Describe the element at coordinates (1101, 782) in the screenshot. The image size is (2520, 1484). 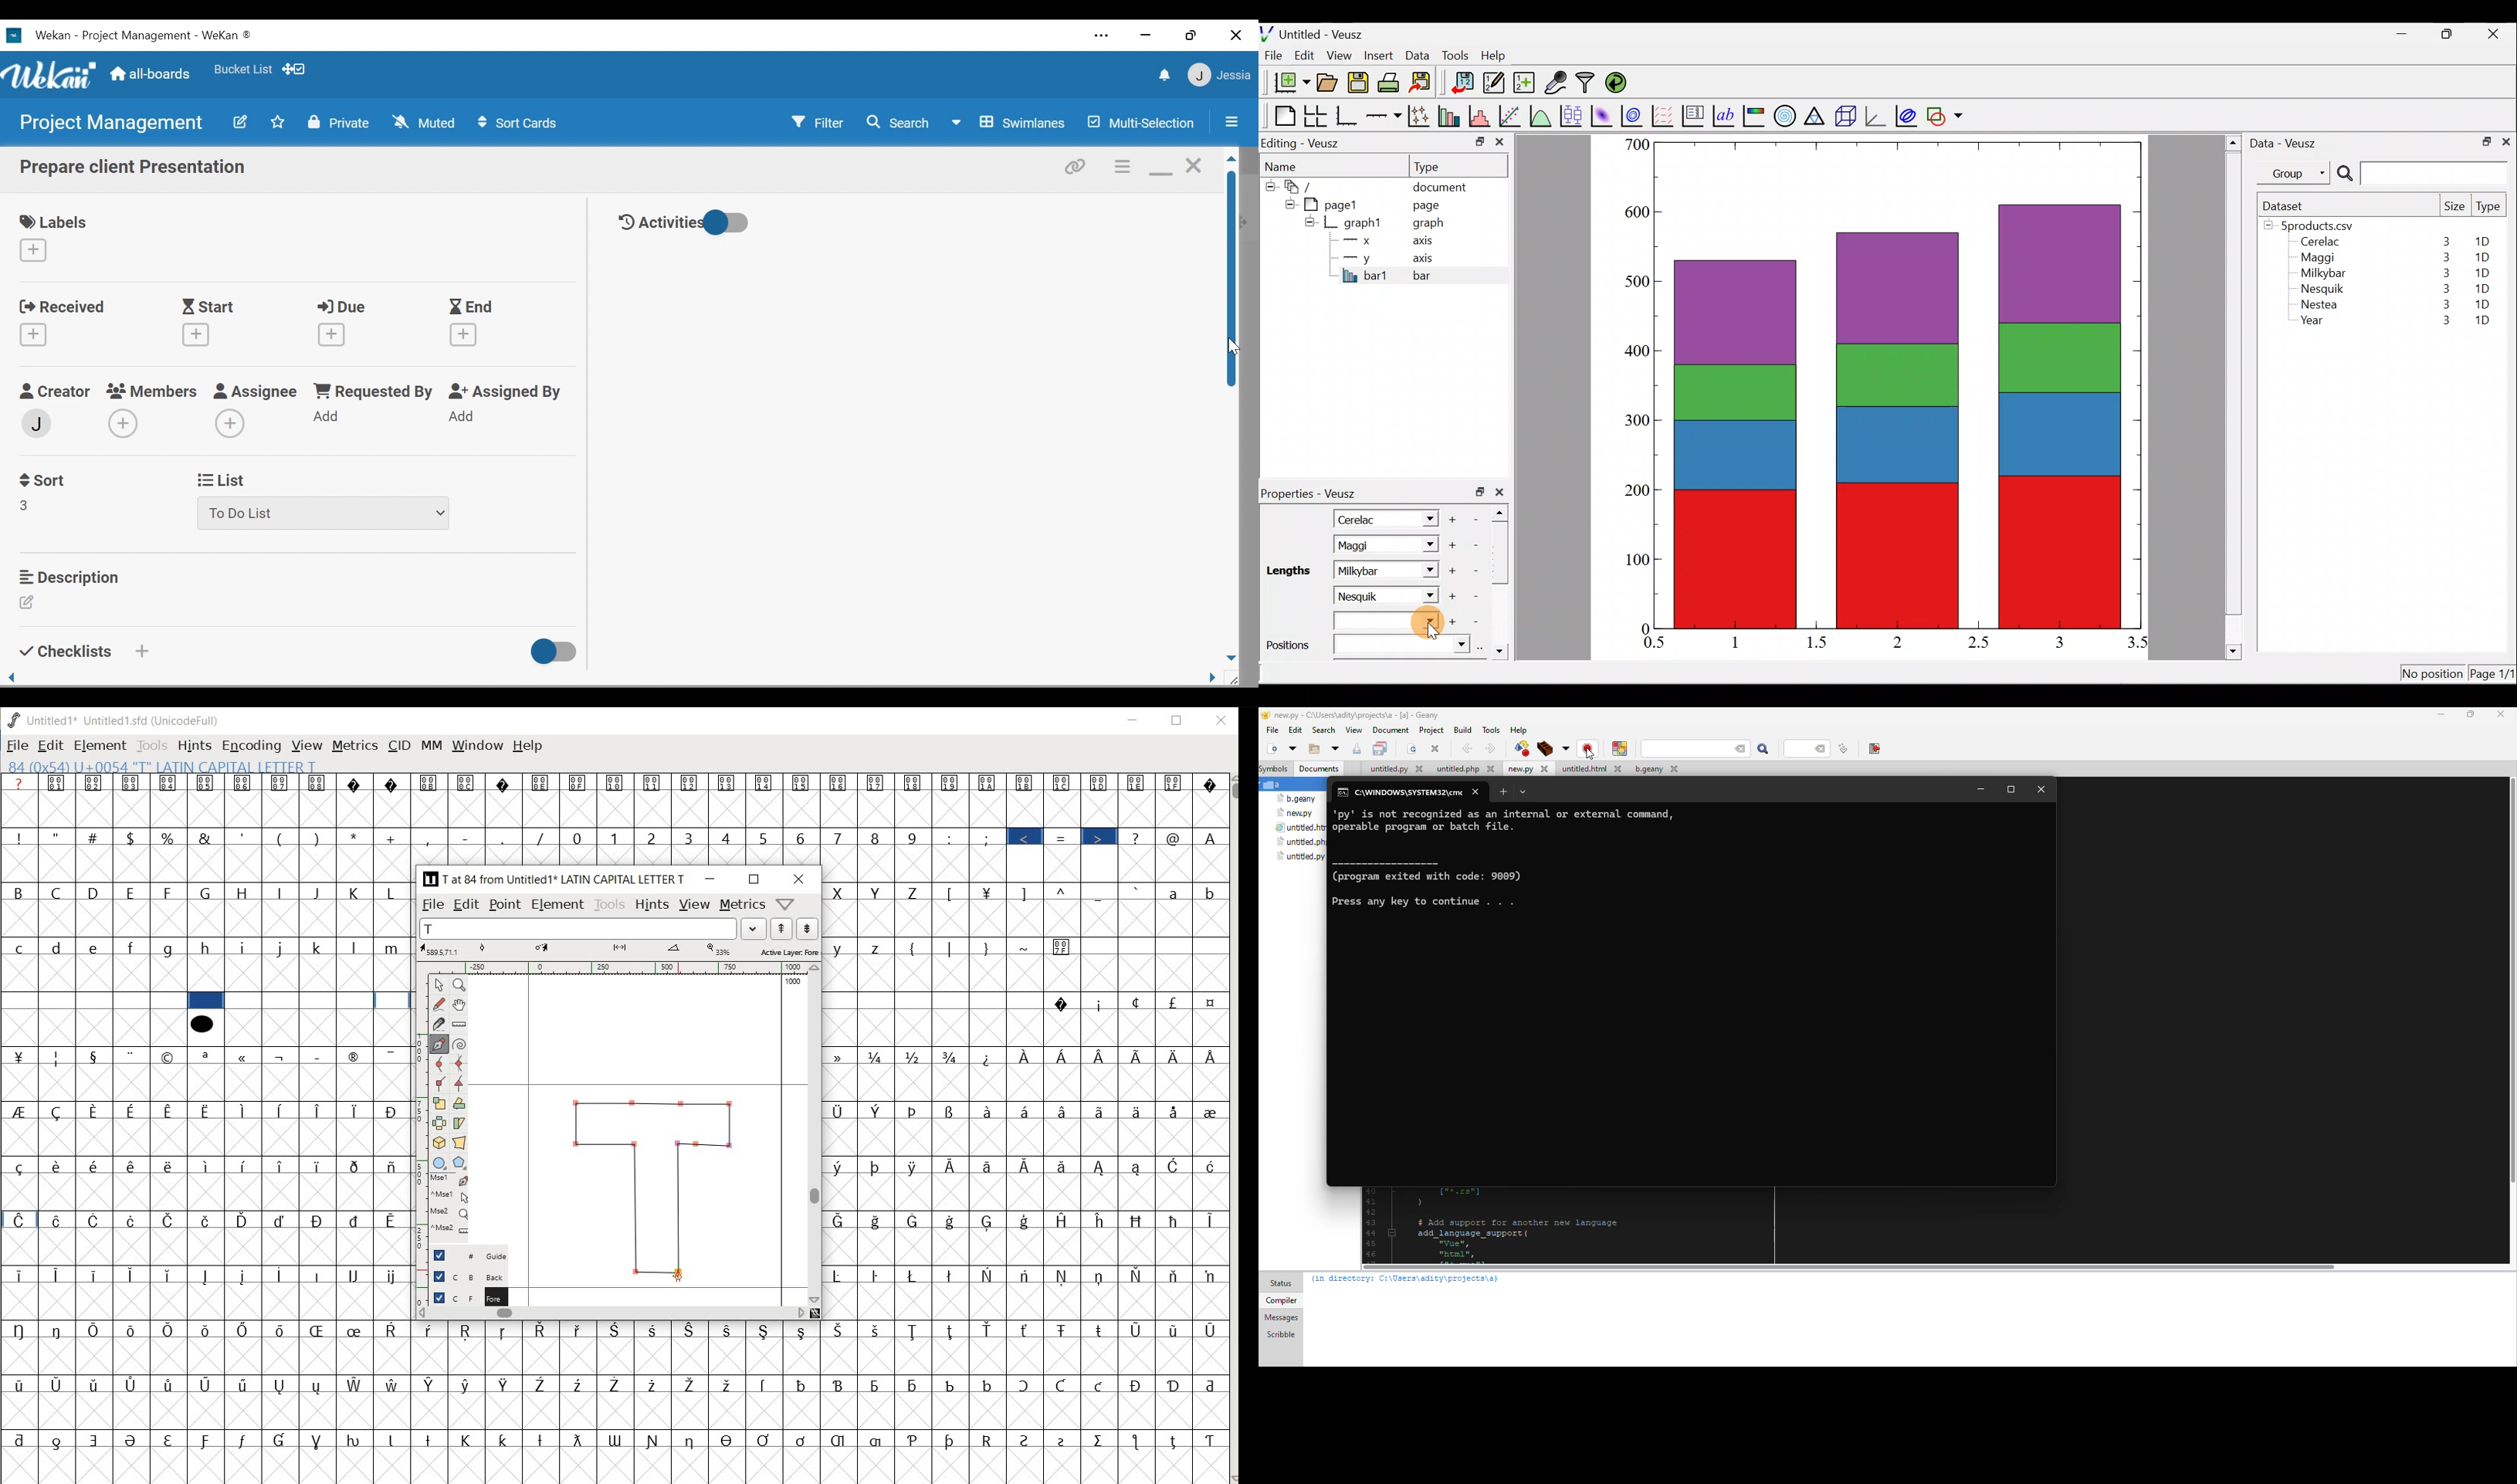
I see `Symbol` at that location.